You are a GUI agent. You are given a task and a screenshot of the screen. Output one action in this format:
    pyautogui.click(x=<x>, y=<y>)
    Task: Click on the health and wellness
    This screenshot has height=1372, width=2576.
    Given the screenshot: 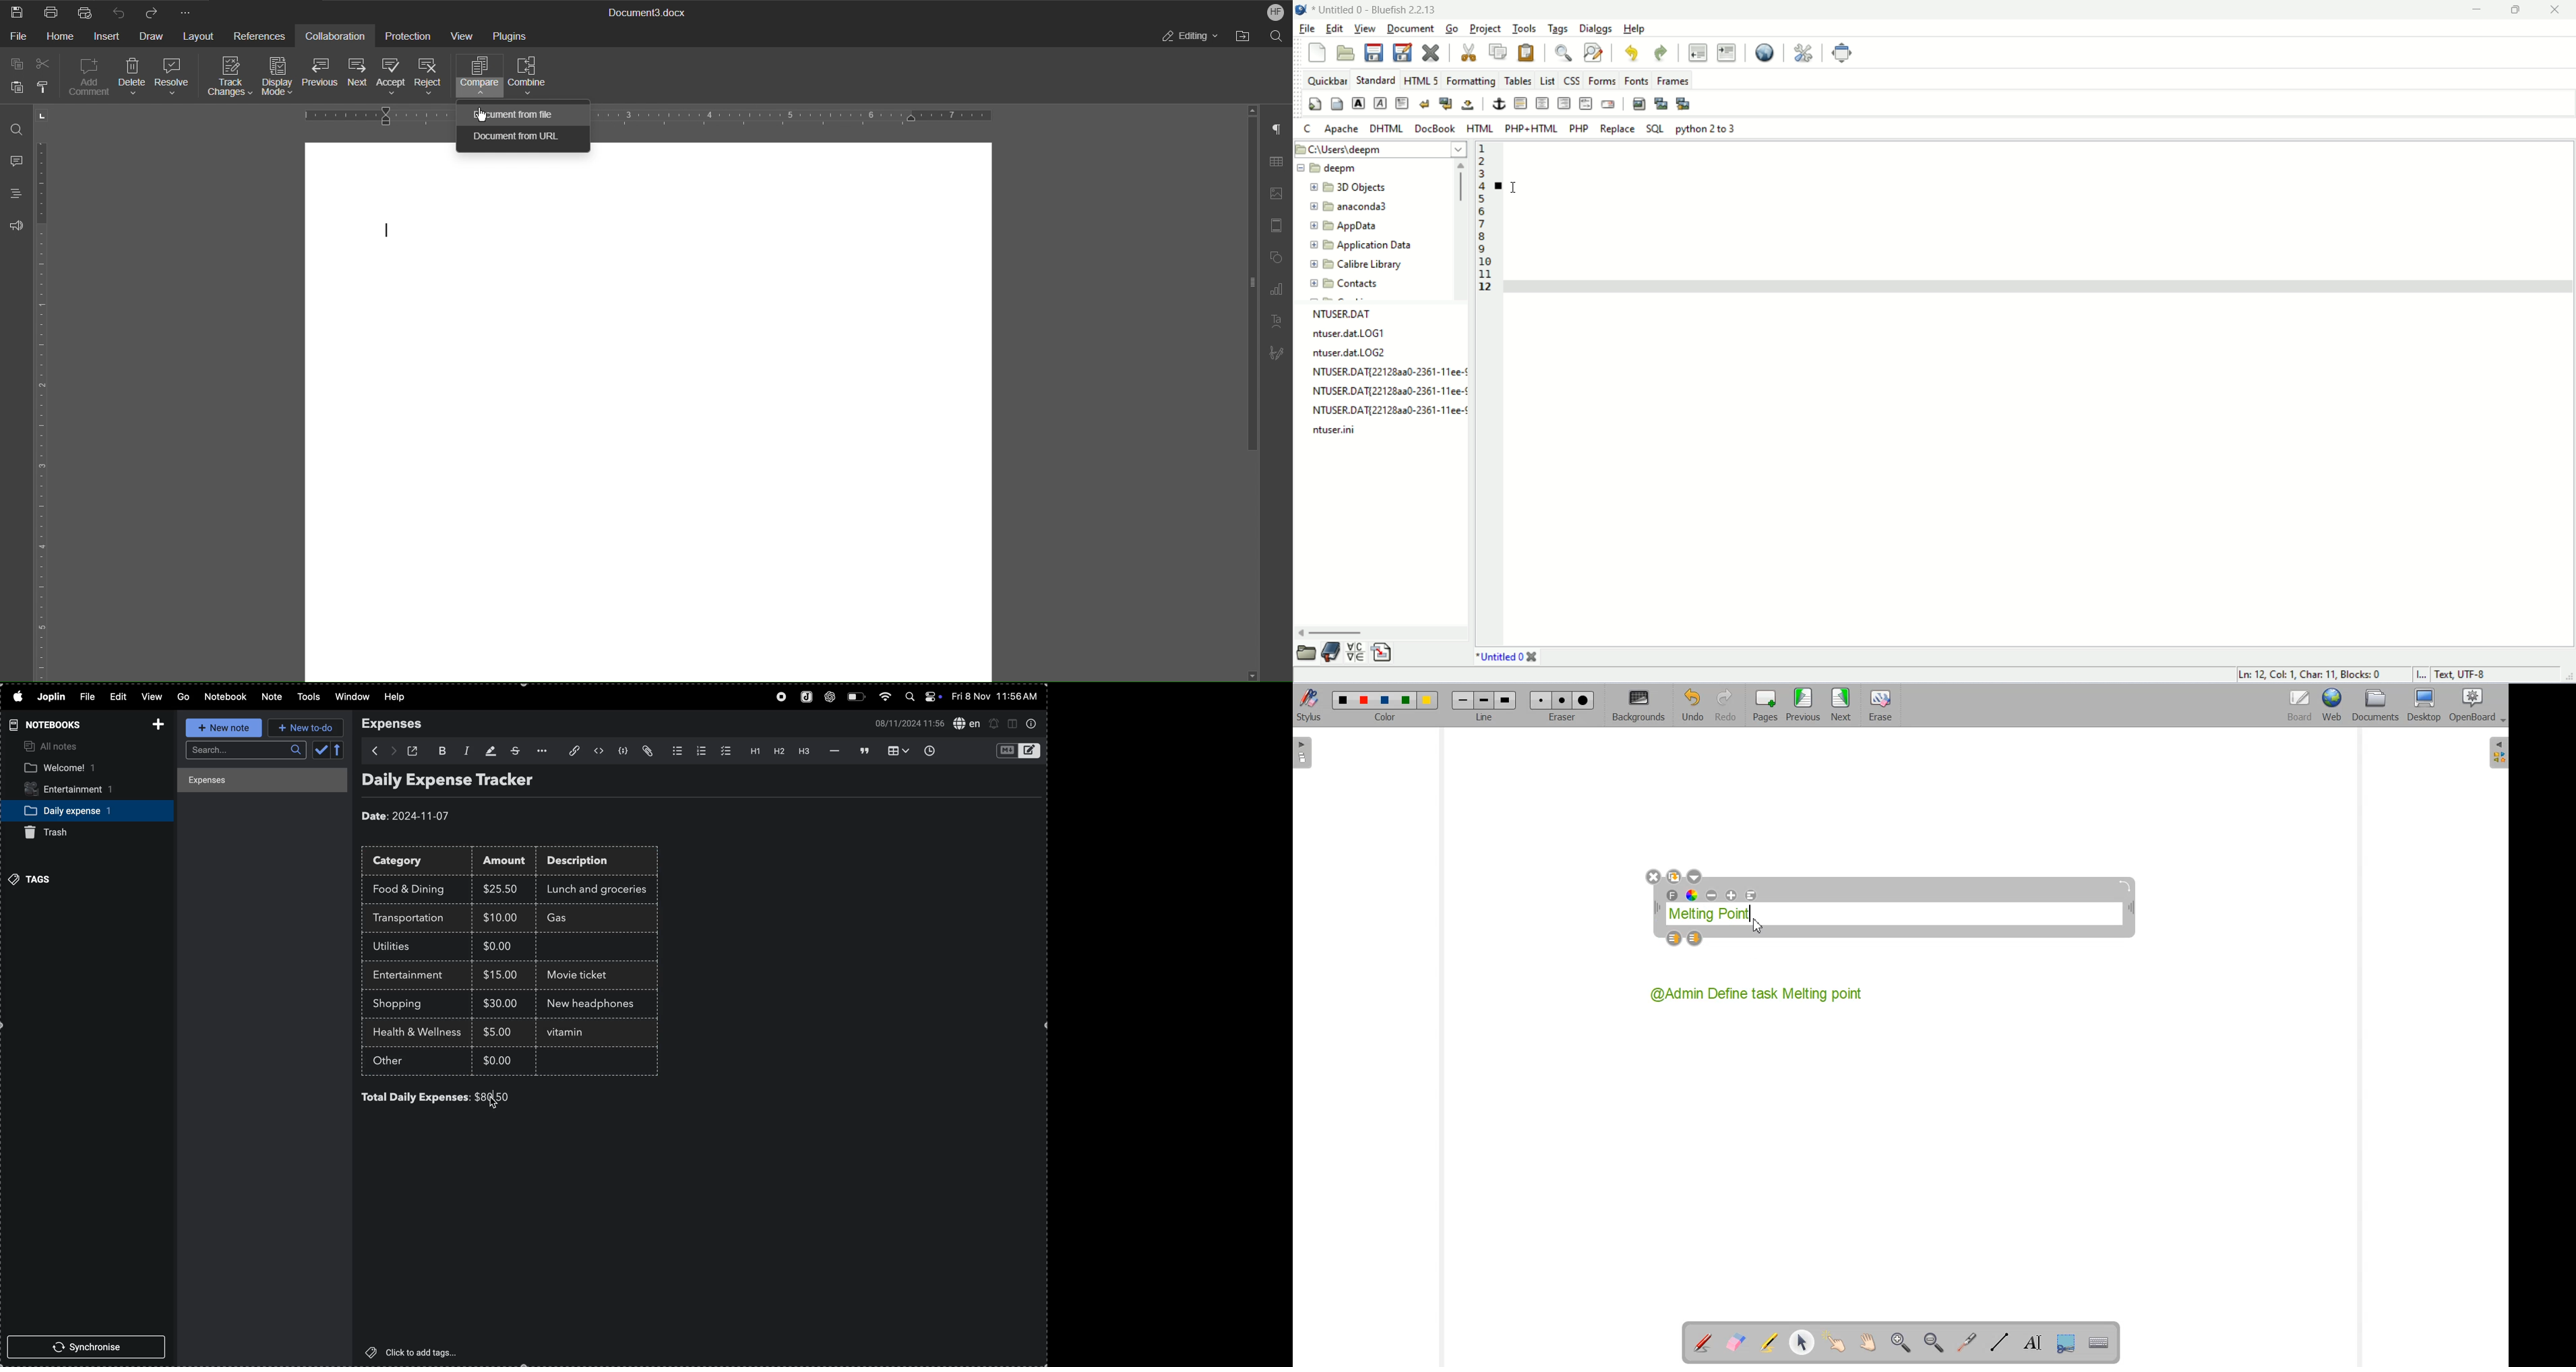 What is the action you would take?
    pyautogui.click(x=421, y=1033)
    